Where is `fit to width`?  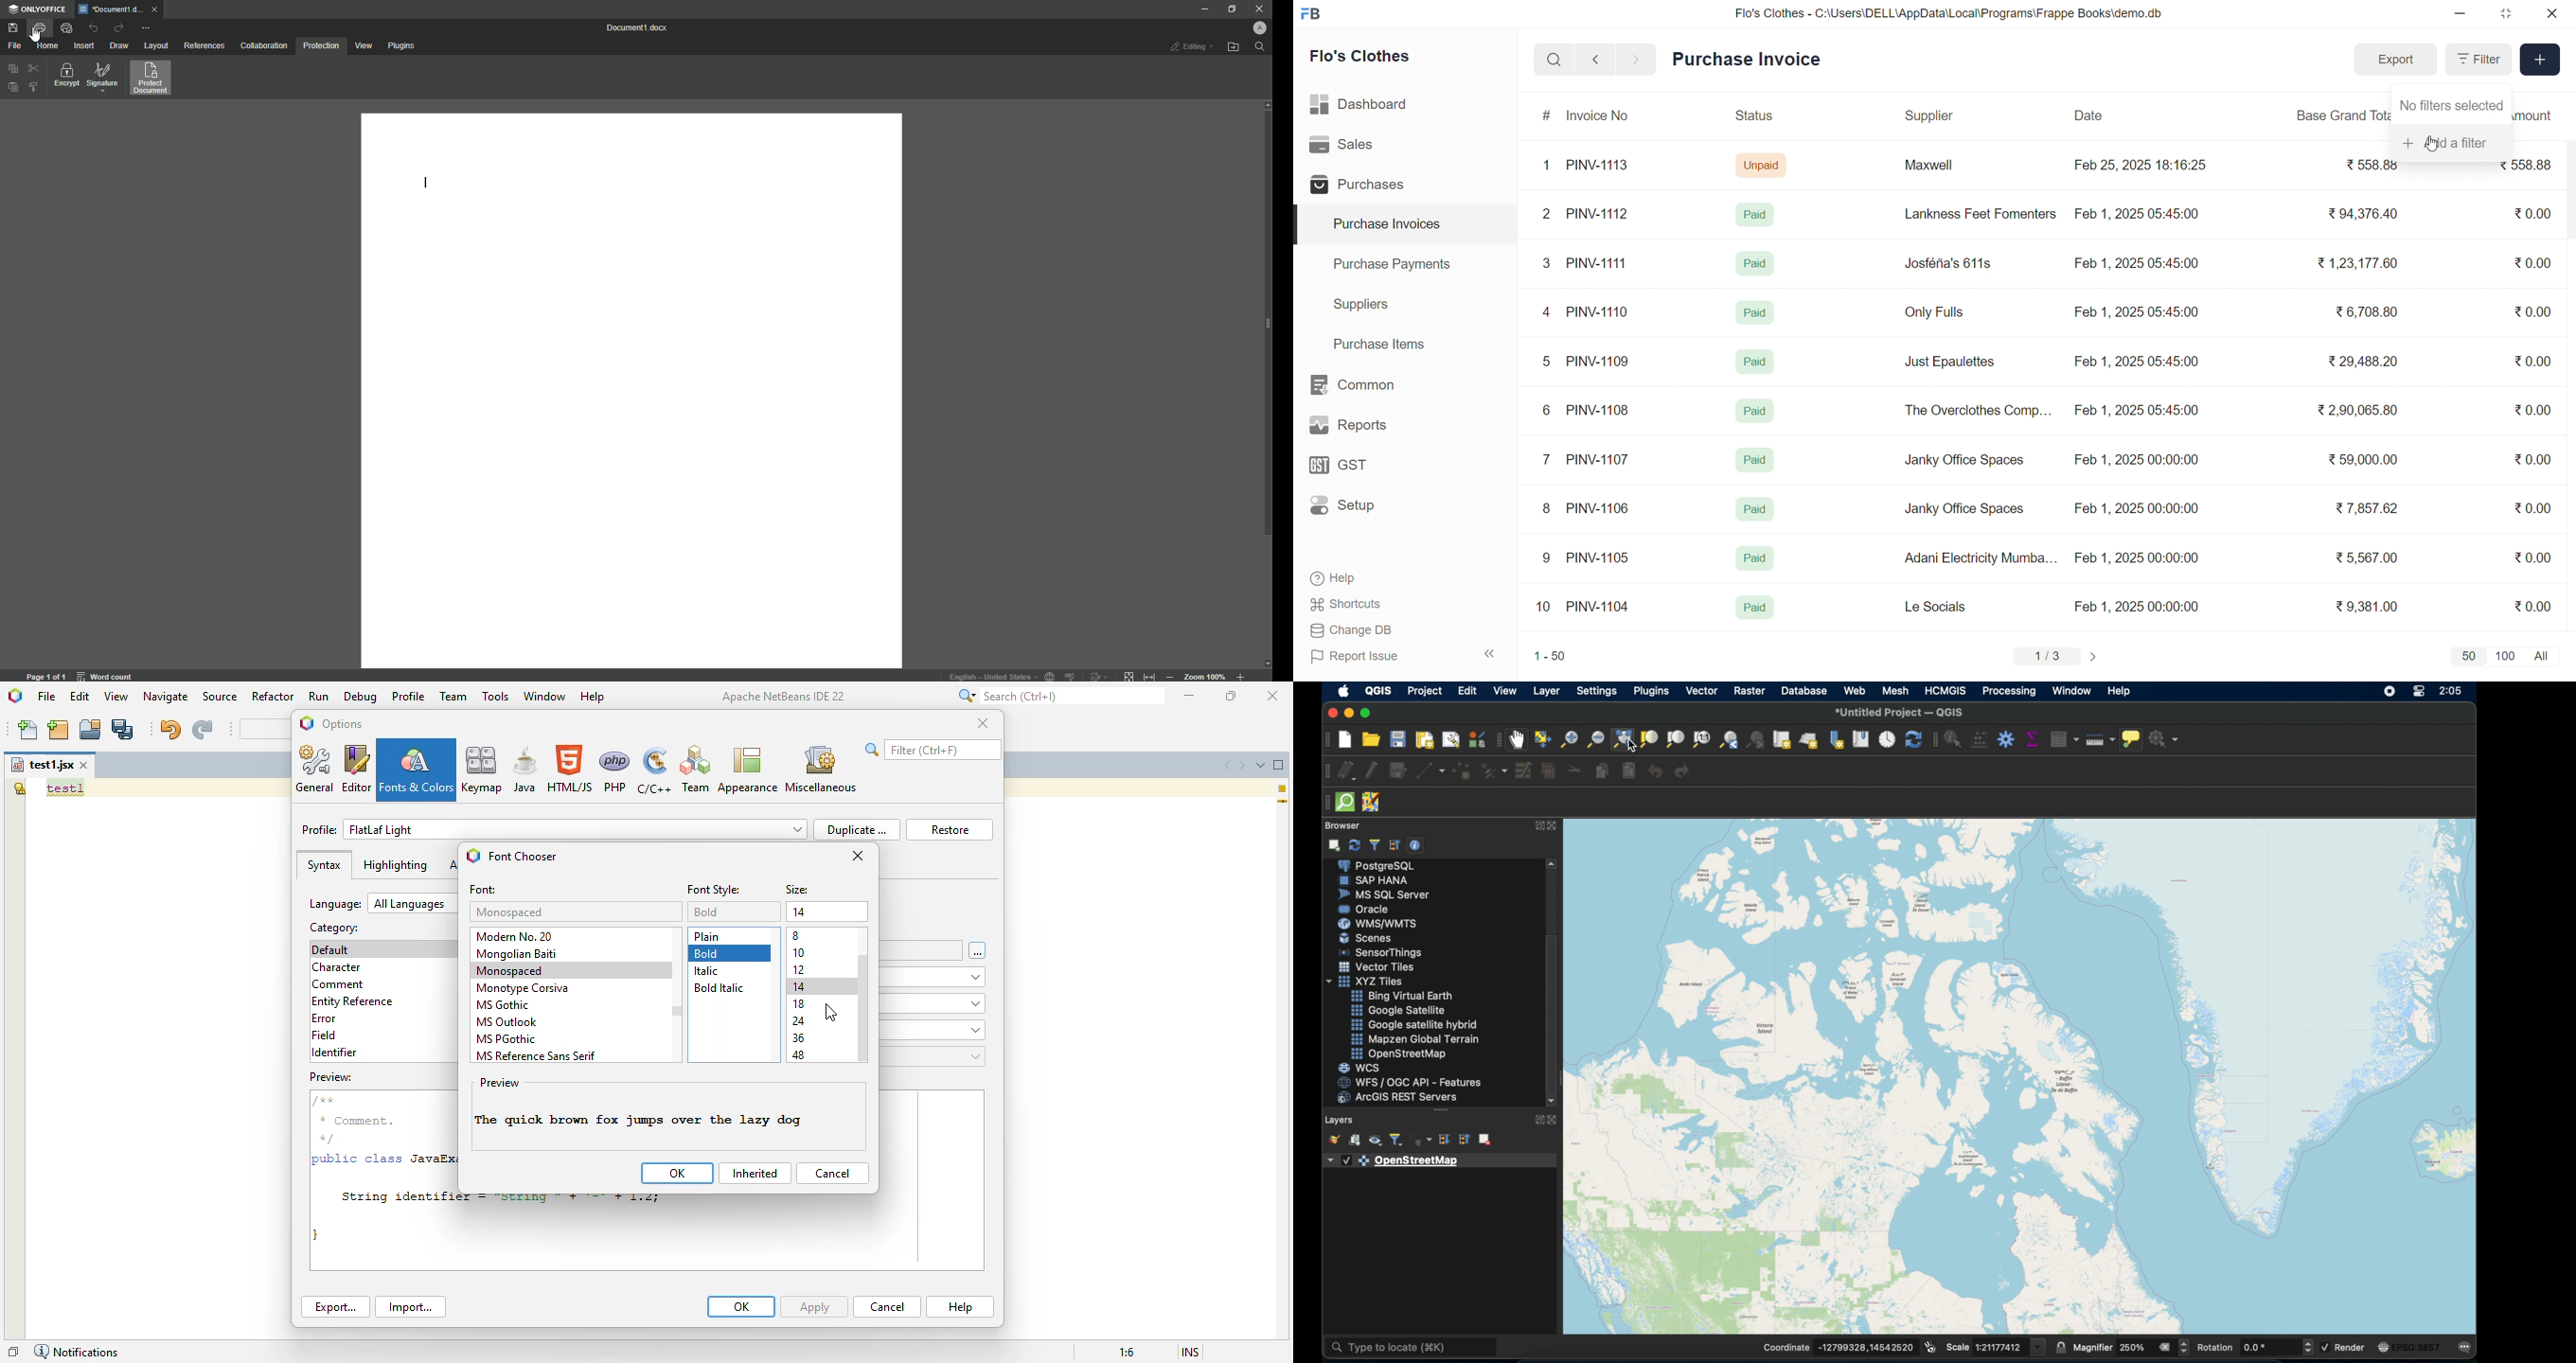
fit to width is located at coordinates (1150, 675).